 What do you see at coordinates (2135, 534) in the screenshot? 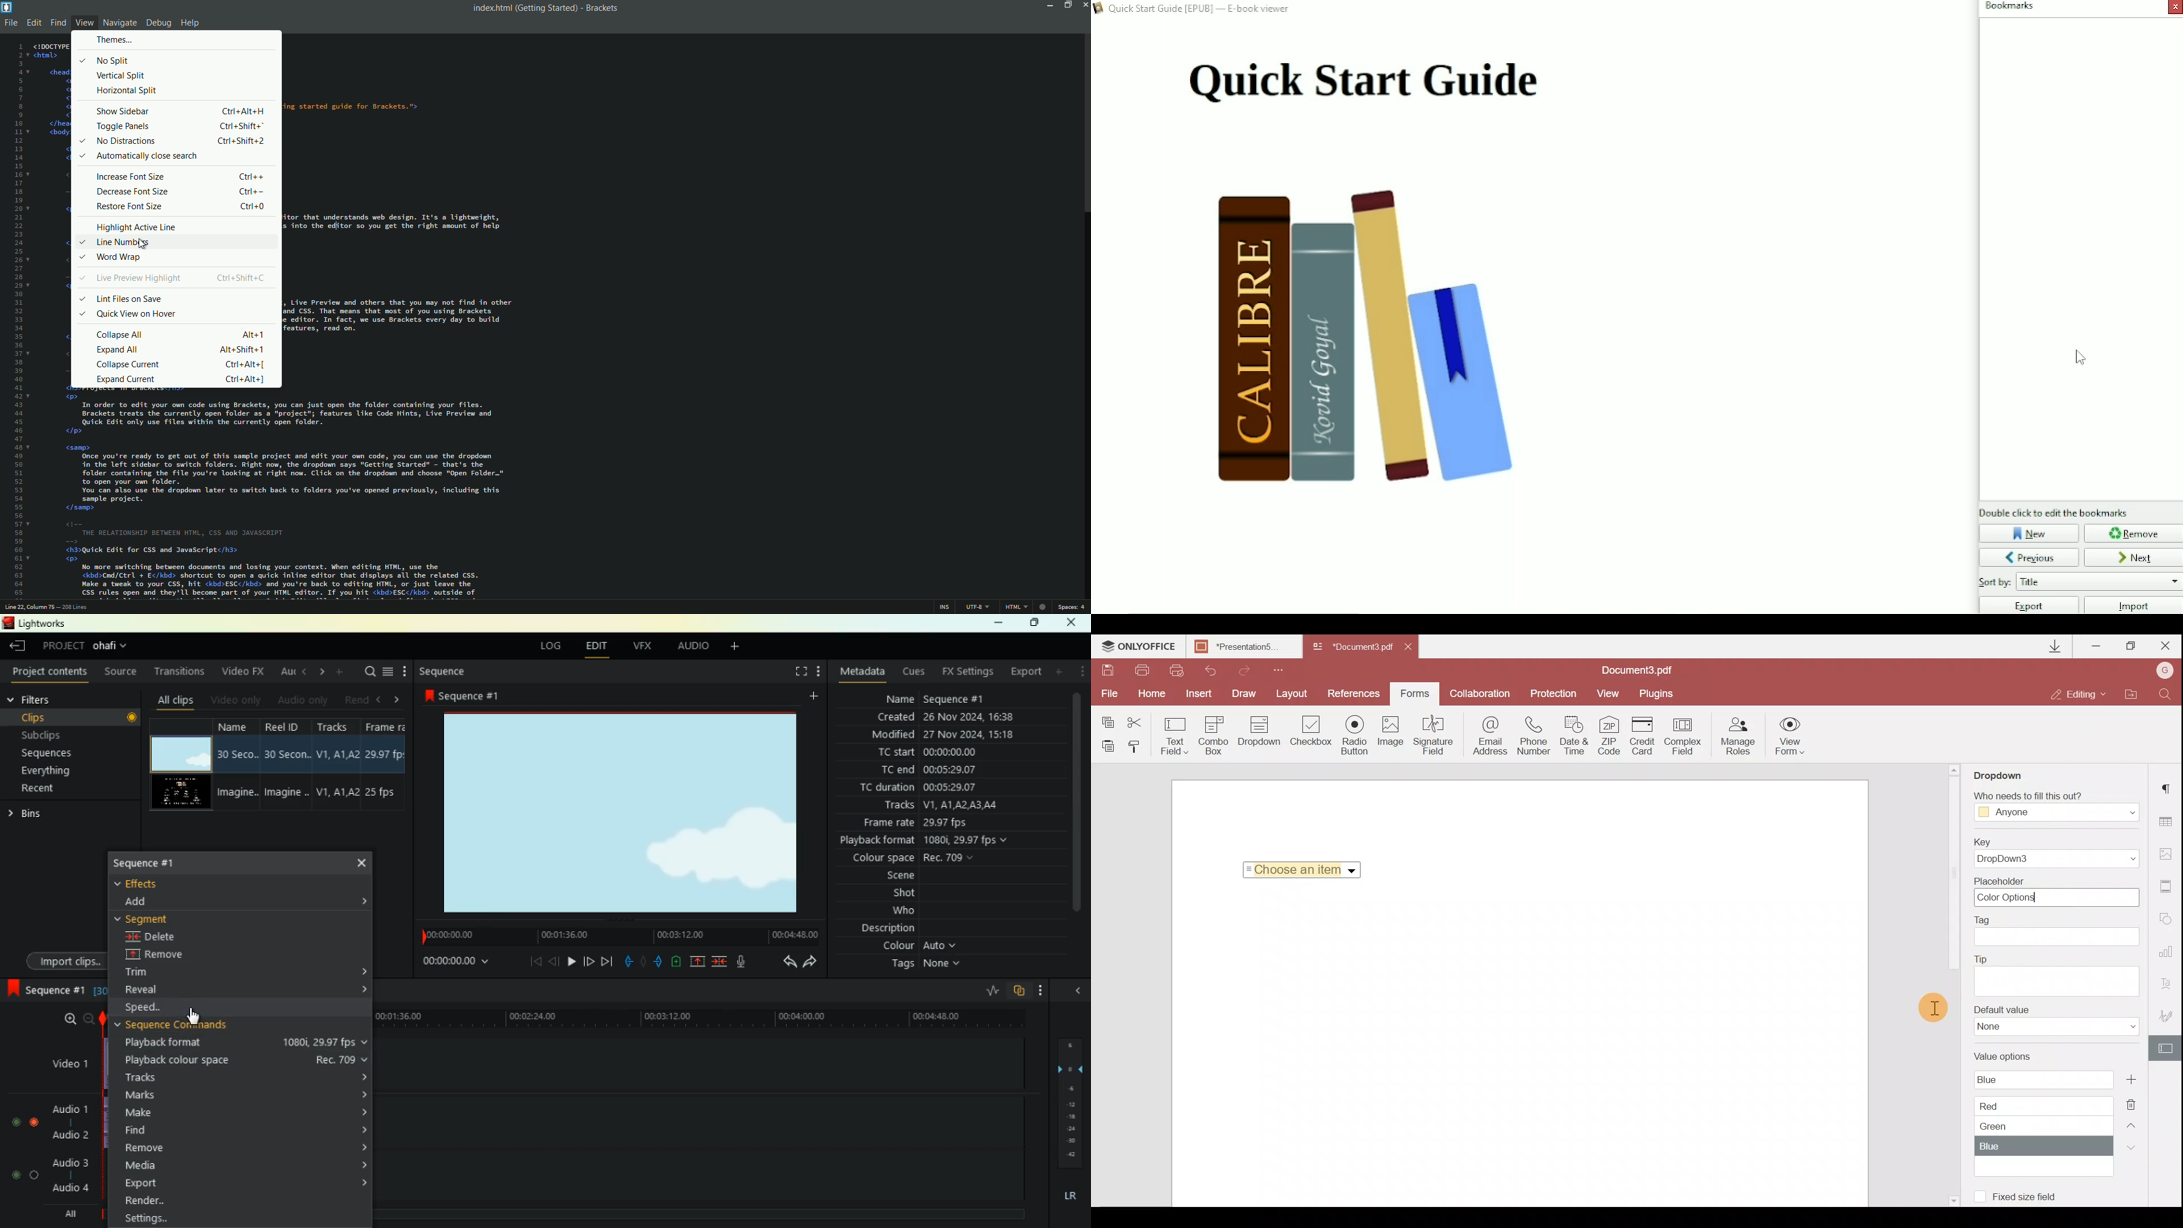
I see `Remove` at bounding box center [2135, 534].